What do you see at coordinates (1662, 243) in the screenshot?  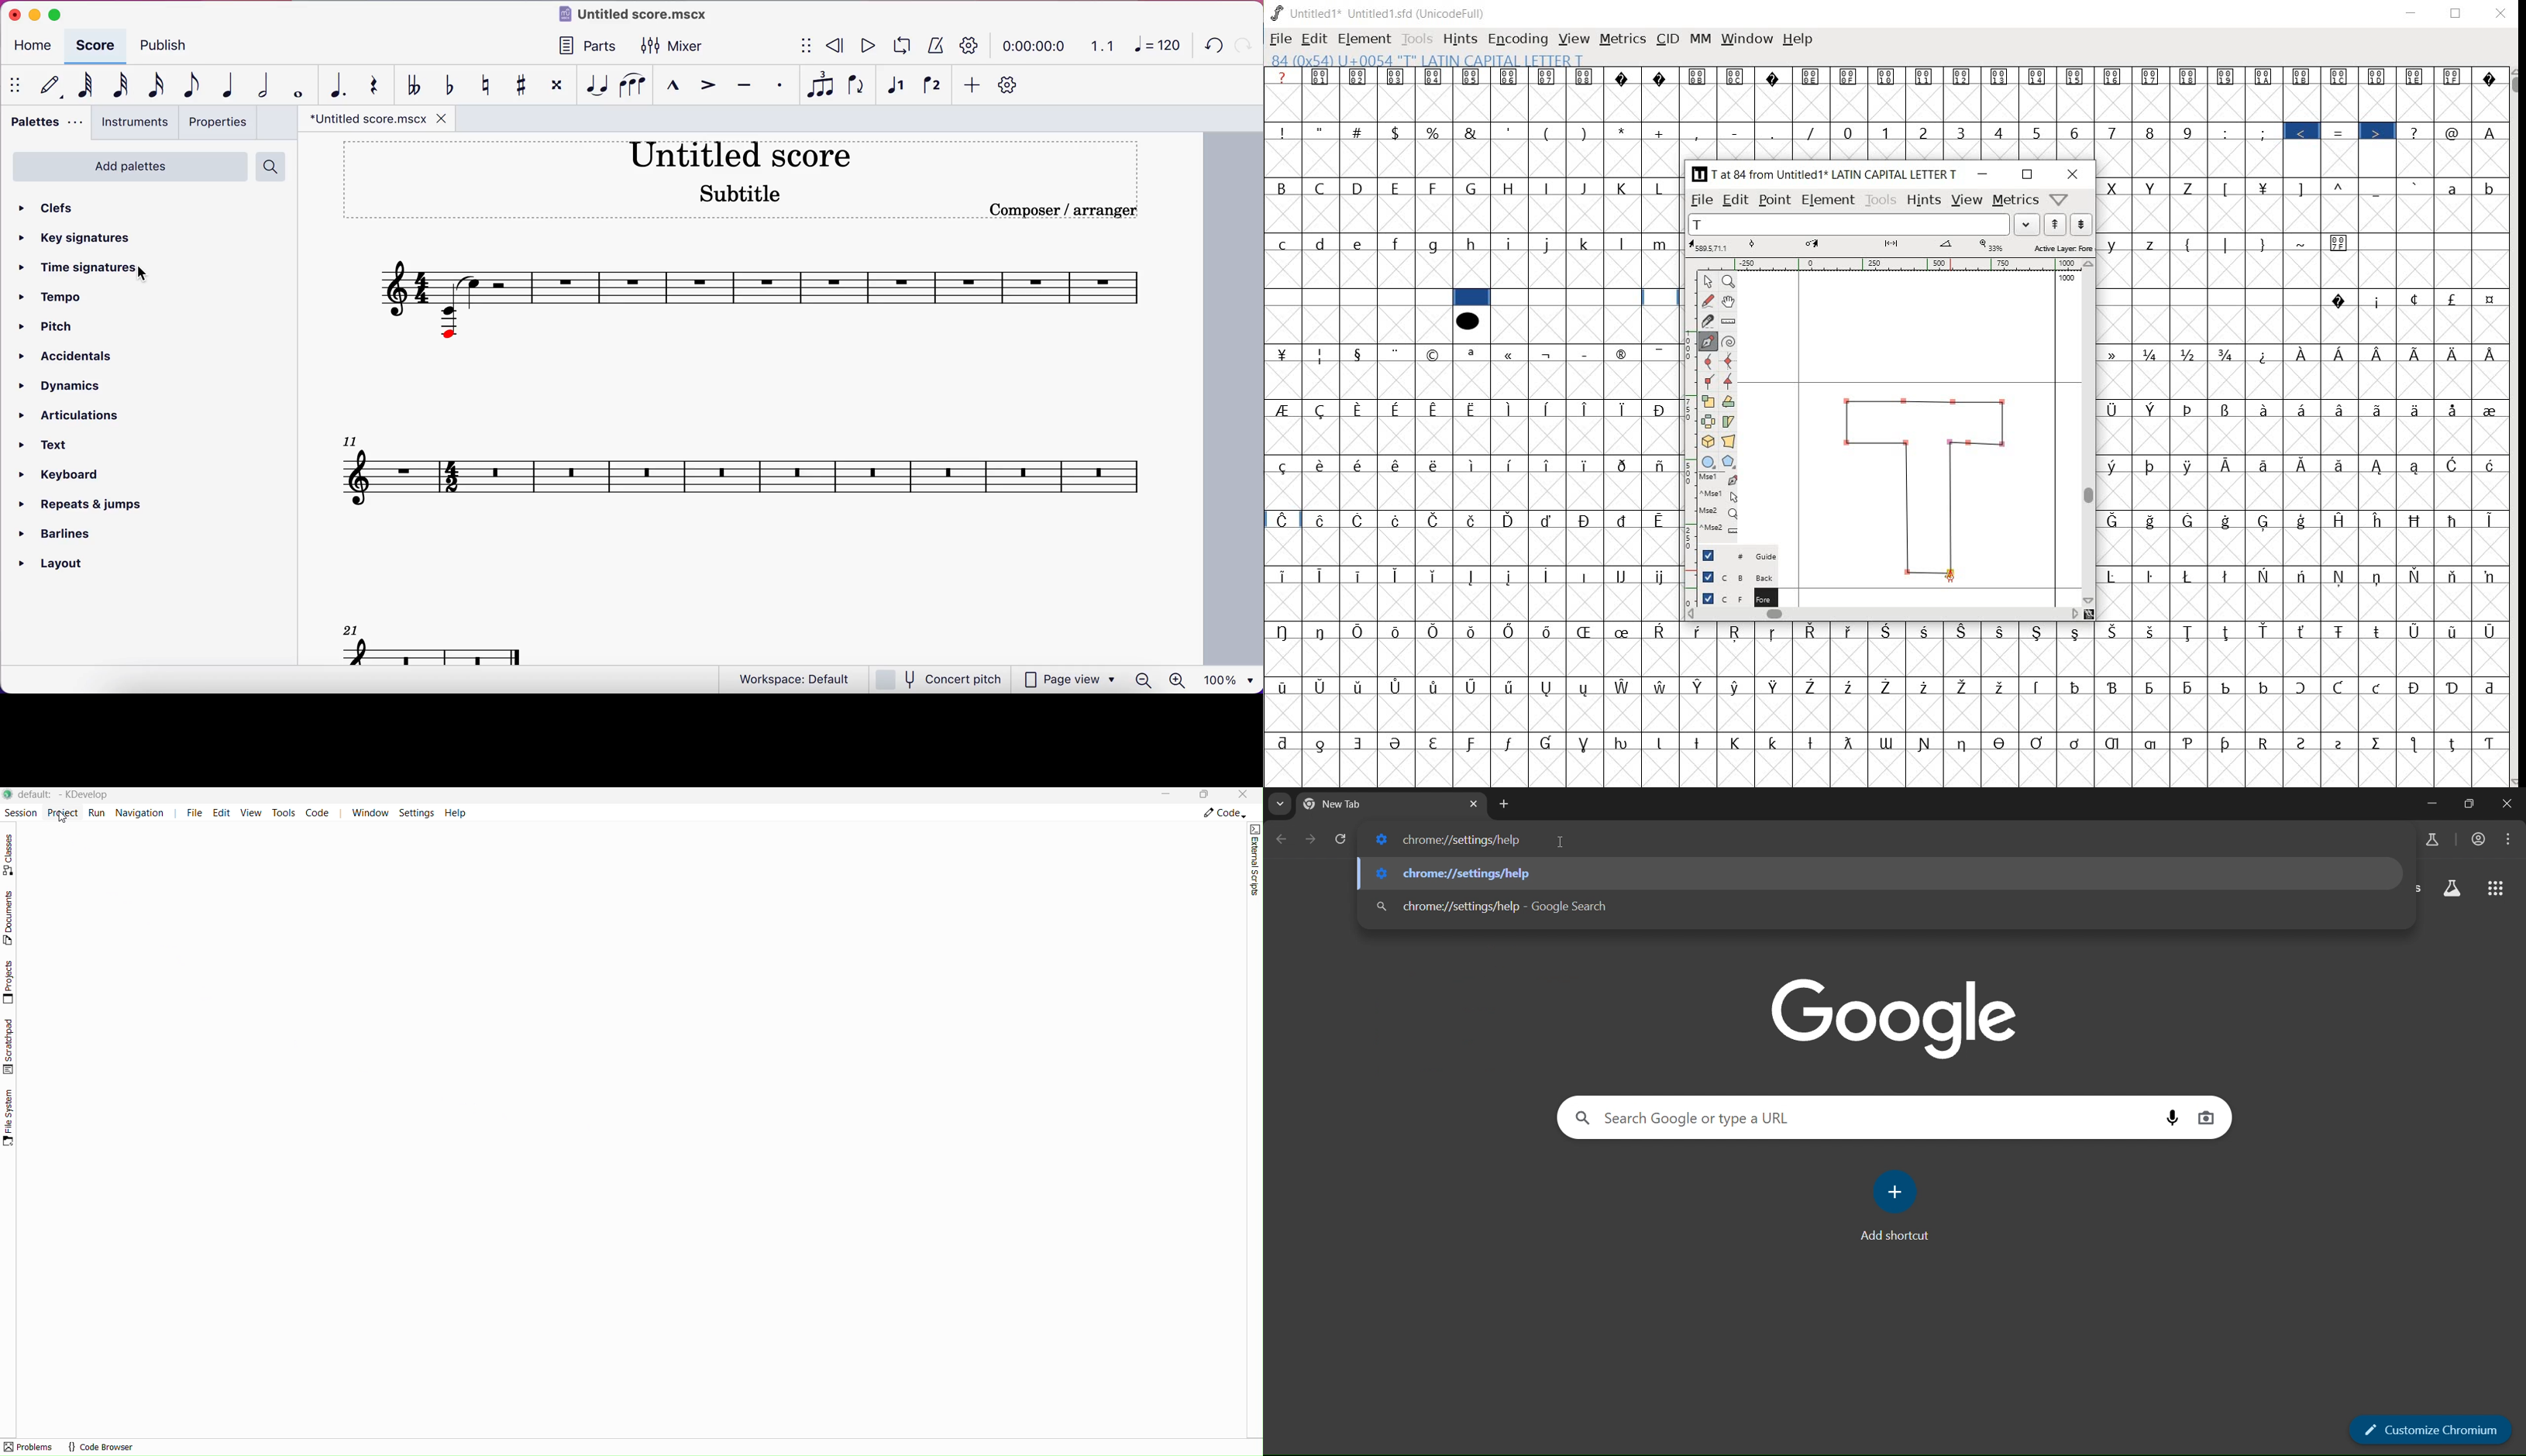 I see `m` at bounding box center [1662, 243].